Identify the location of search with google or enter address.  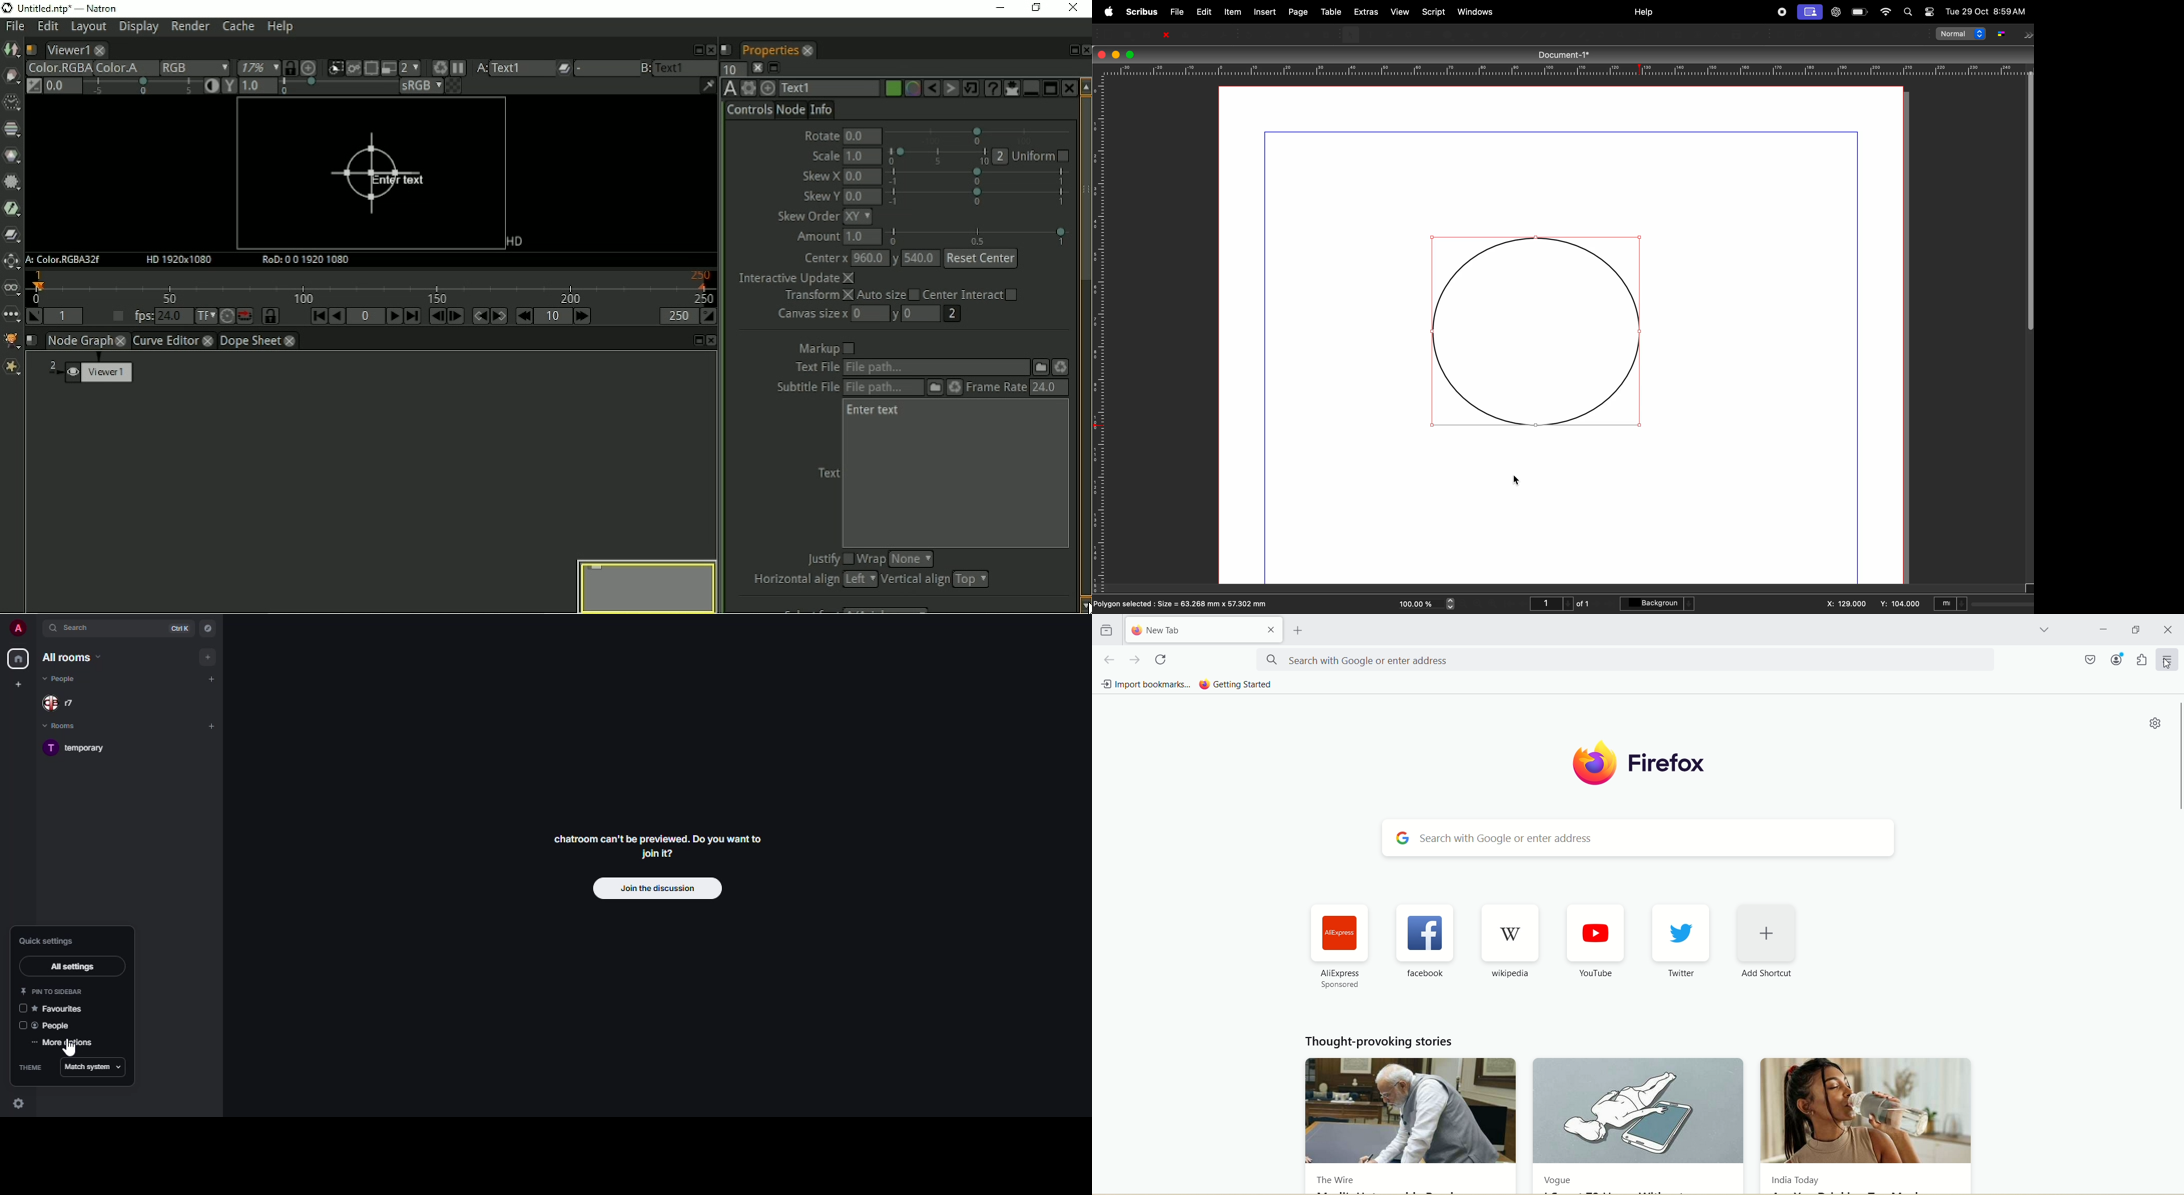
(1624, 660).